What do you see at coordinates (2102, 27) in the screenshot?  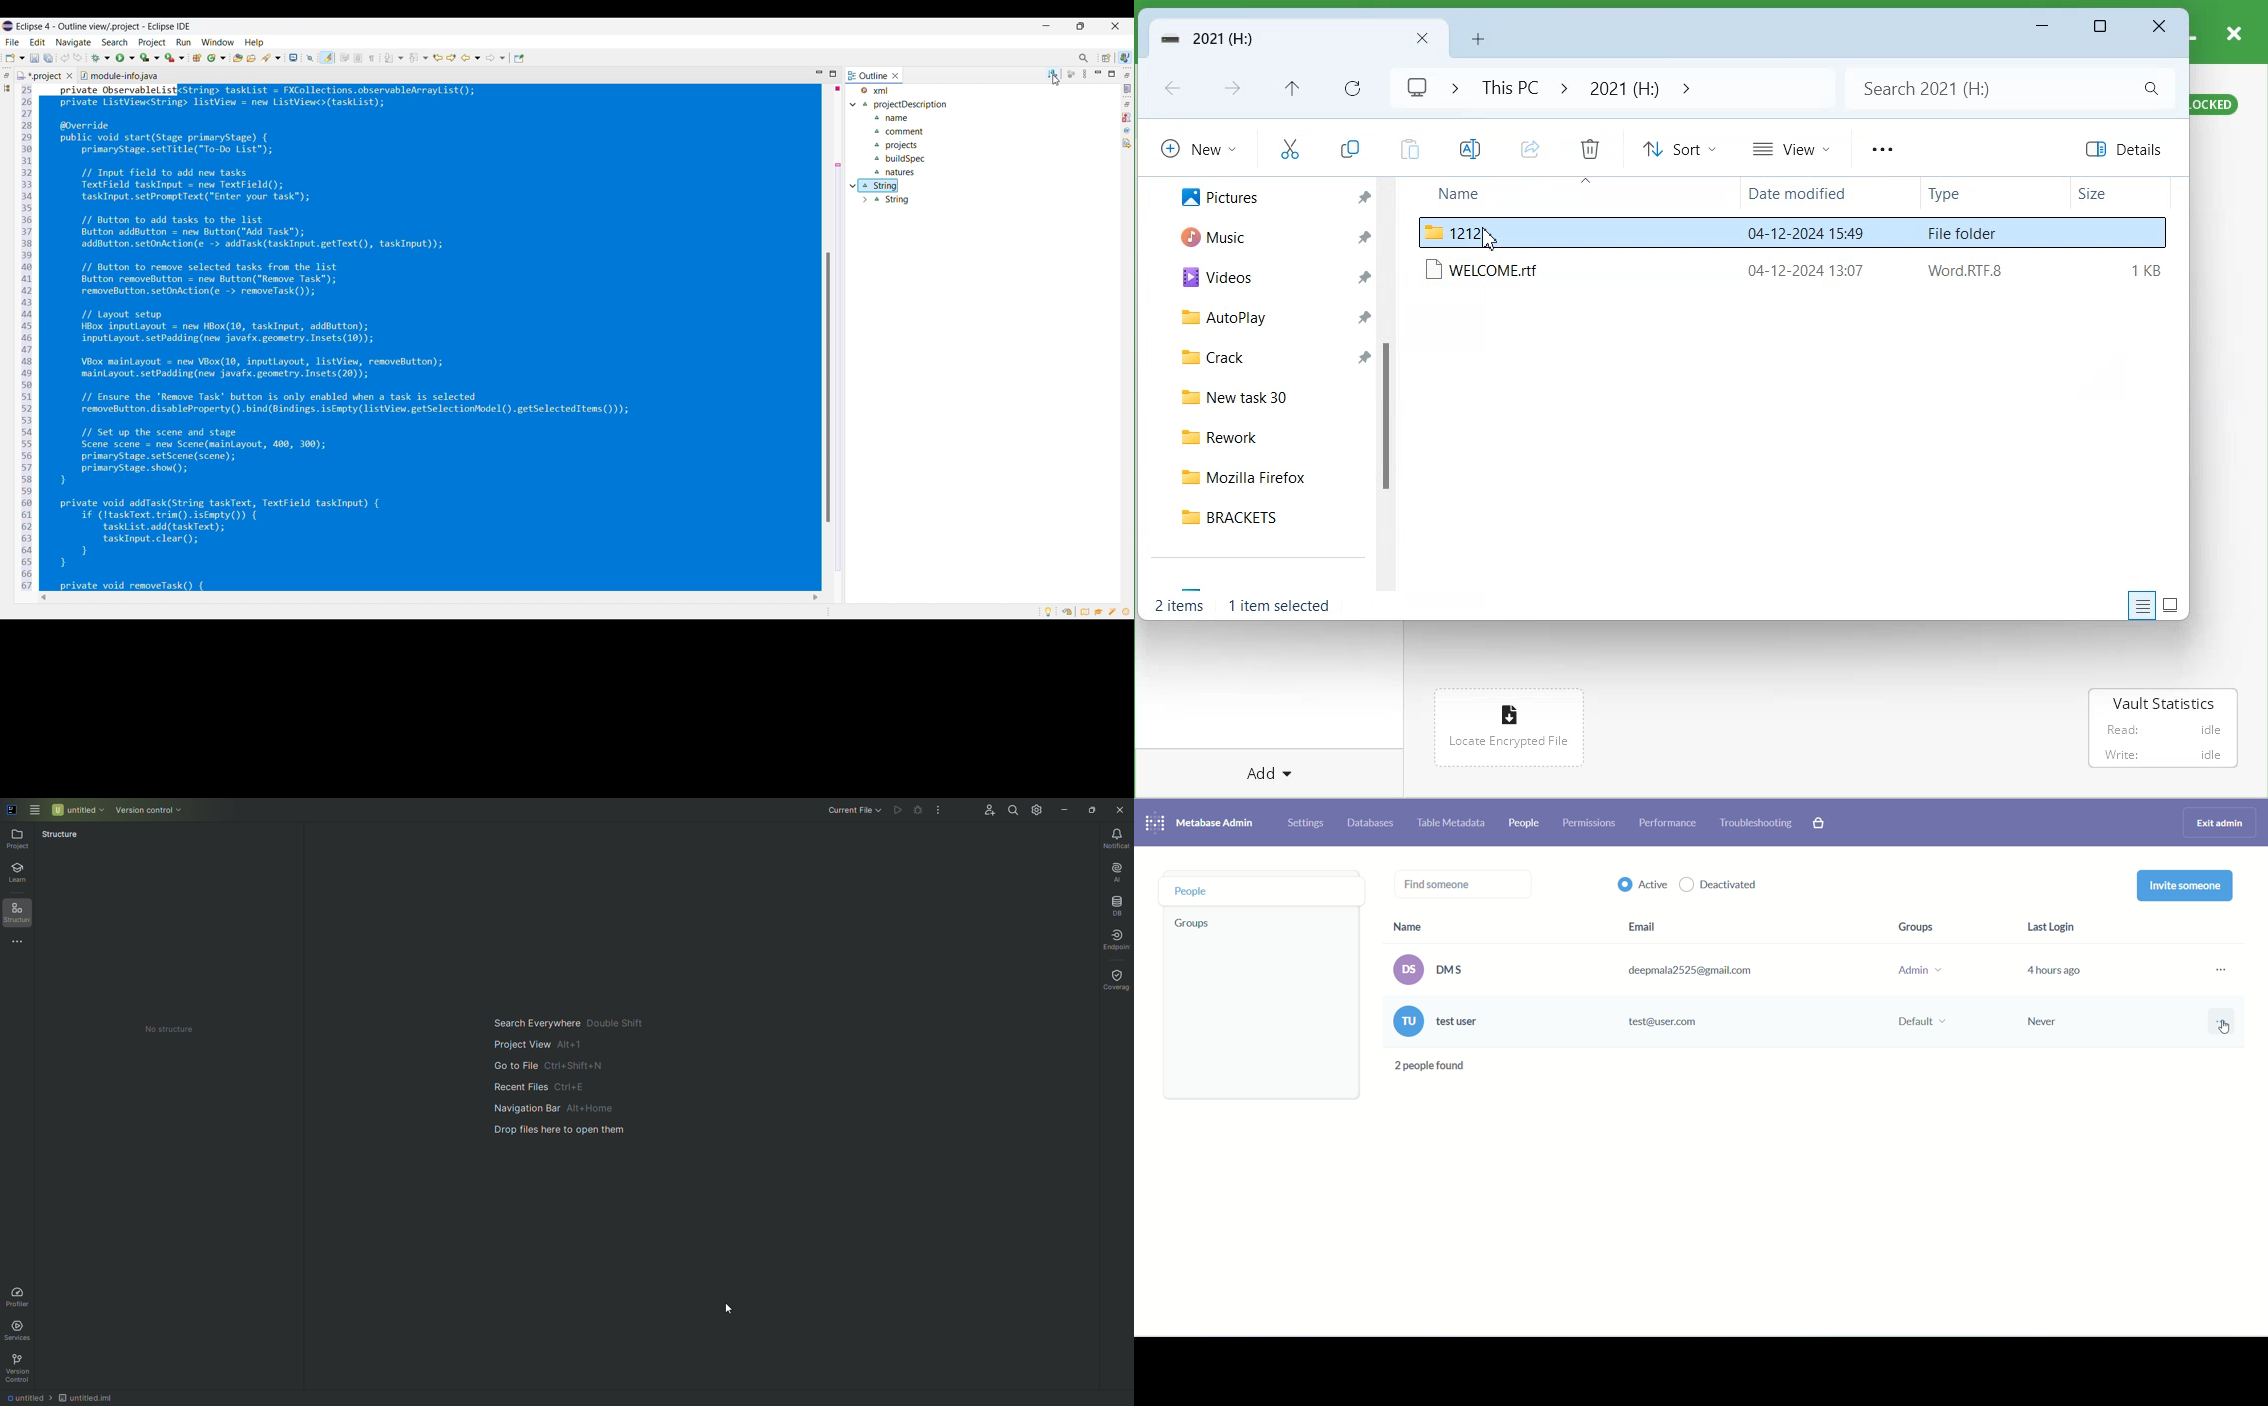 I see `Maximize` at bounding box center [2102, 27].